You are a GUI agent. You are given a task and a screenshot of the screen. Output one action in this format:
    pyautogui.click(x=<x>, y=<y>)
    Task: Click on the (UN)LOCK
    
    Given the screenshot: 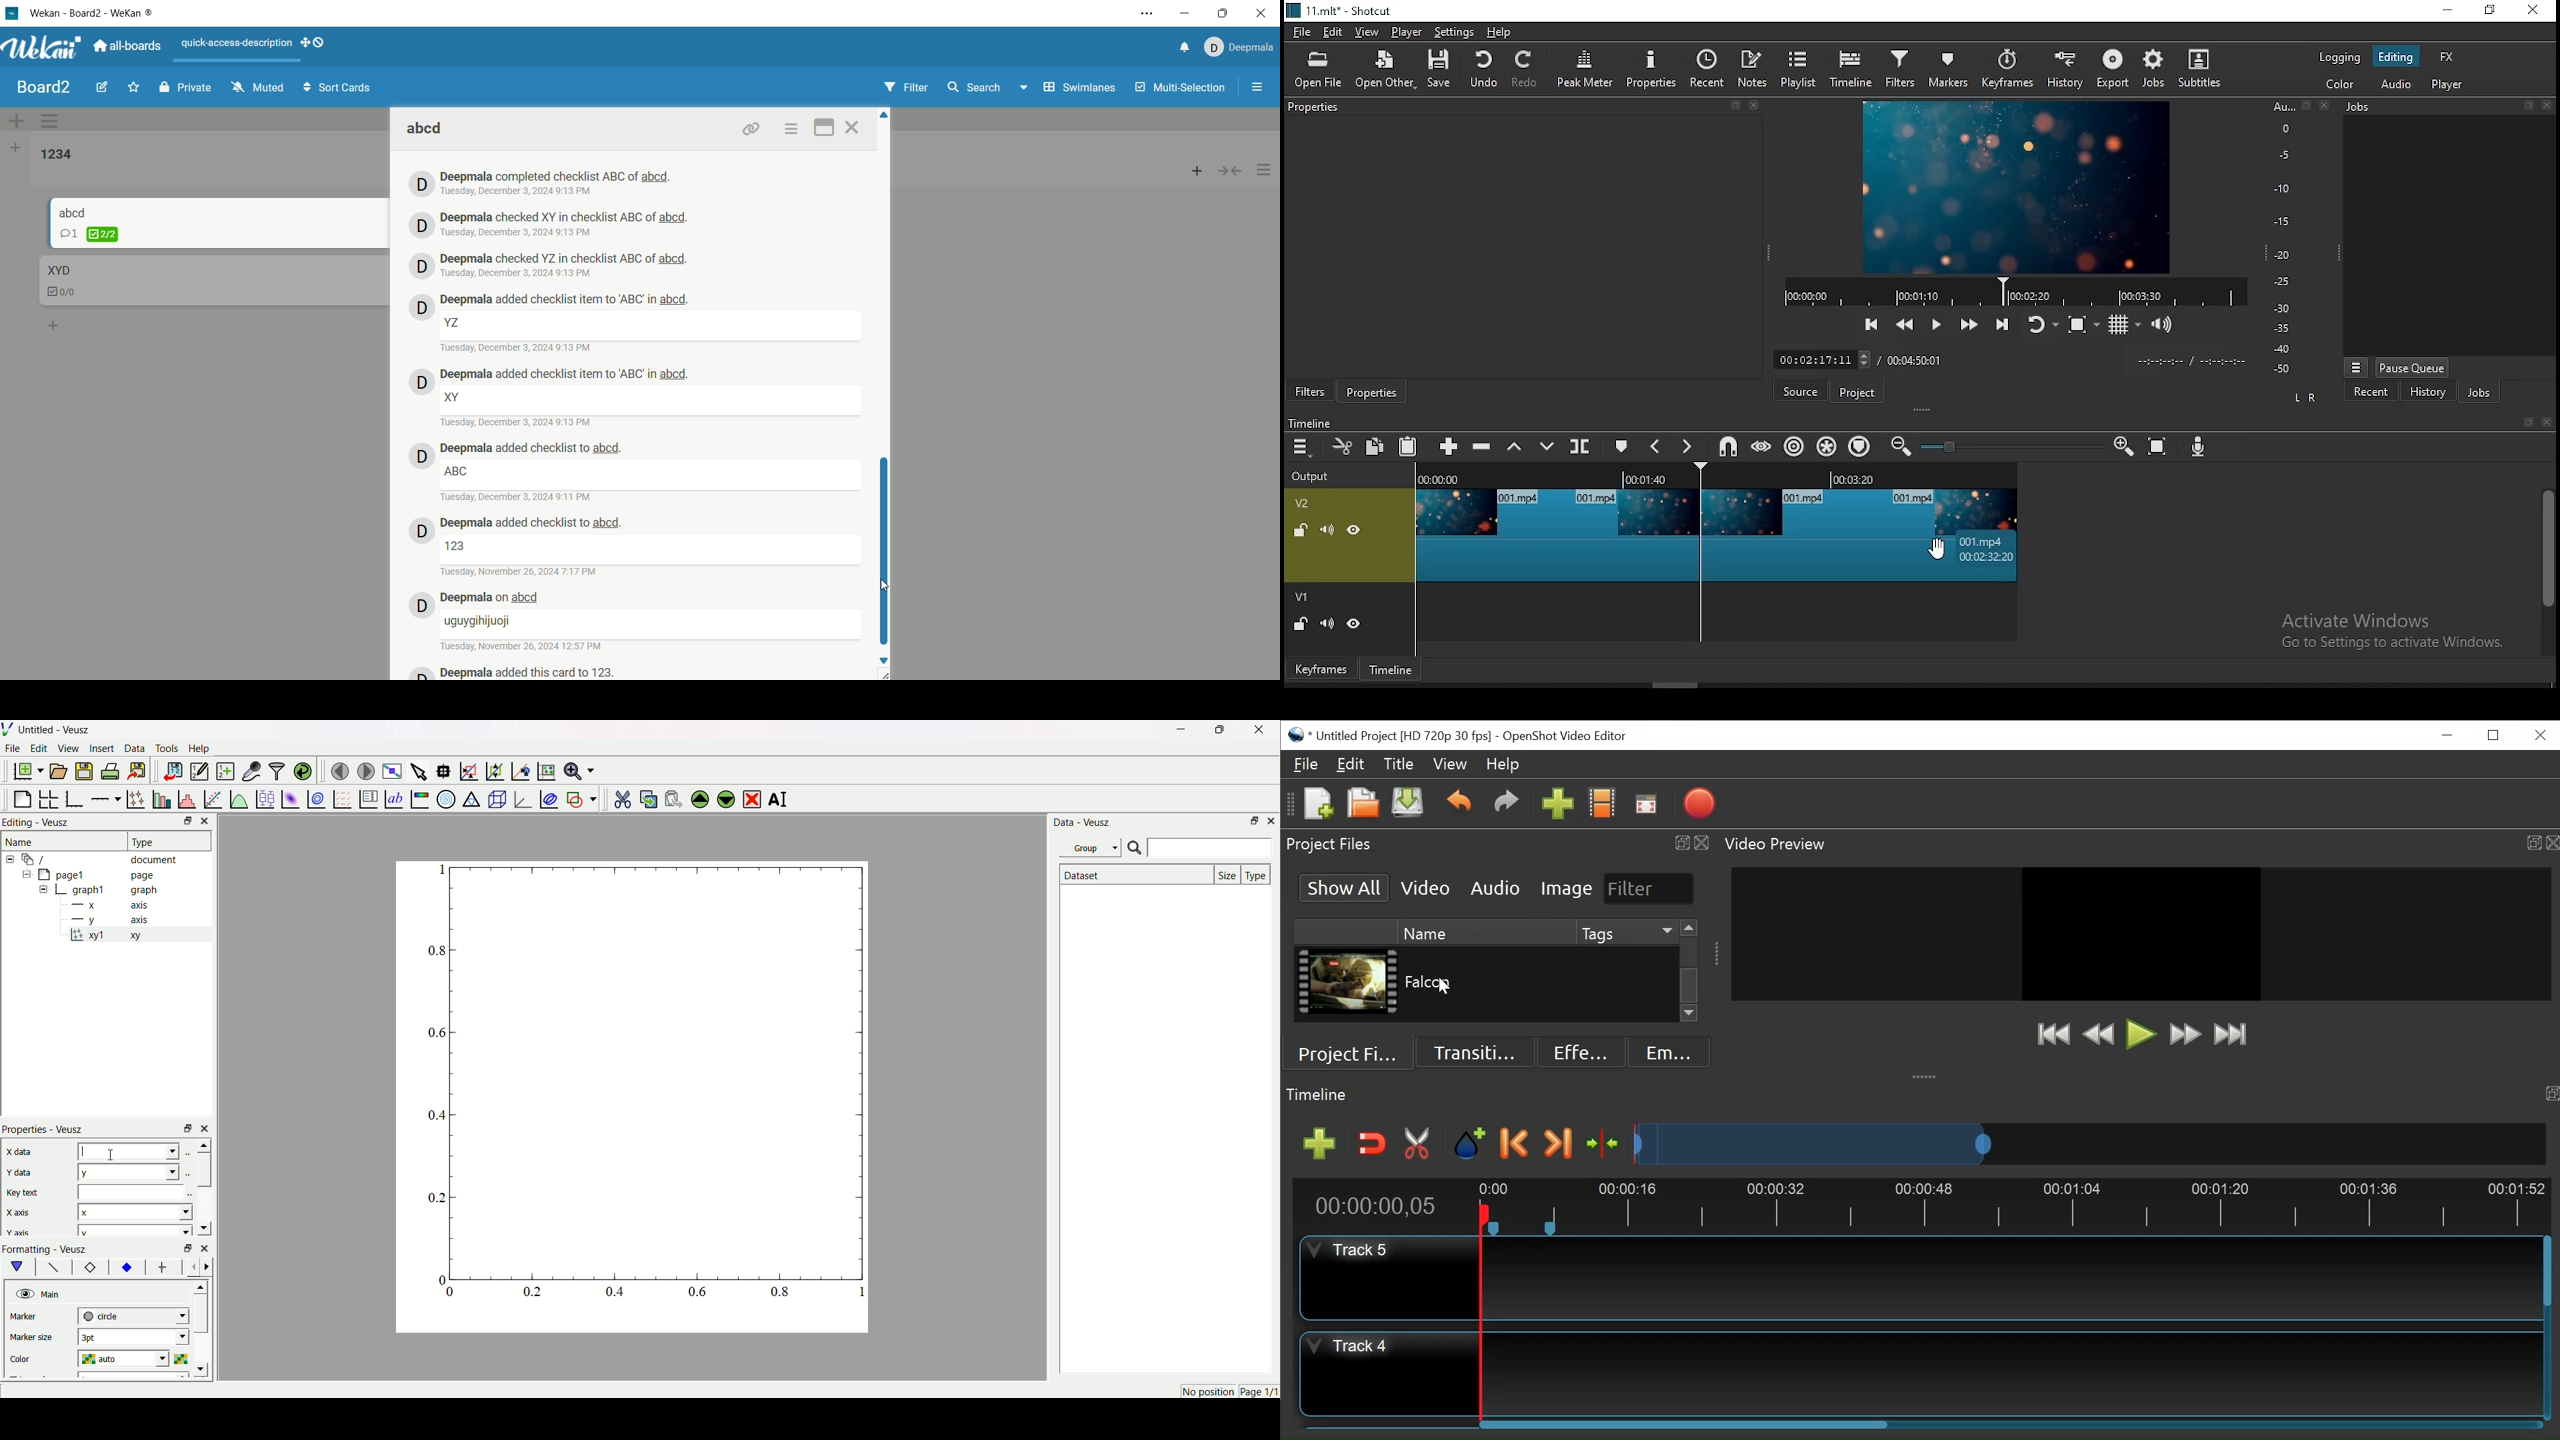 What is the action you would take?
    pyautogui.click(x=1300, y=625)
    